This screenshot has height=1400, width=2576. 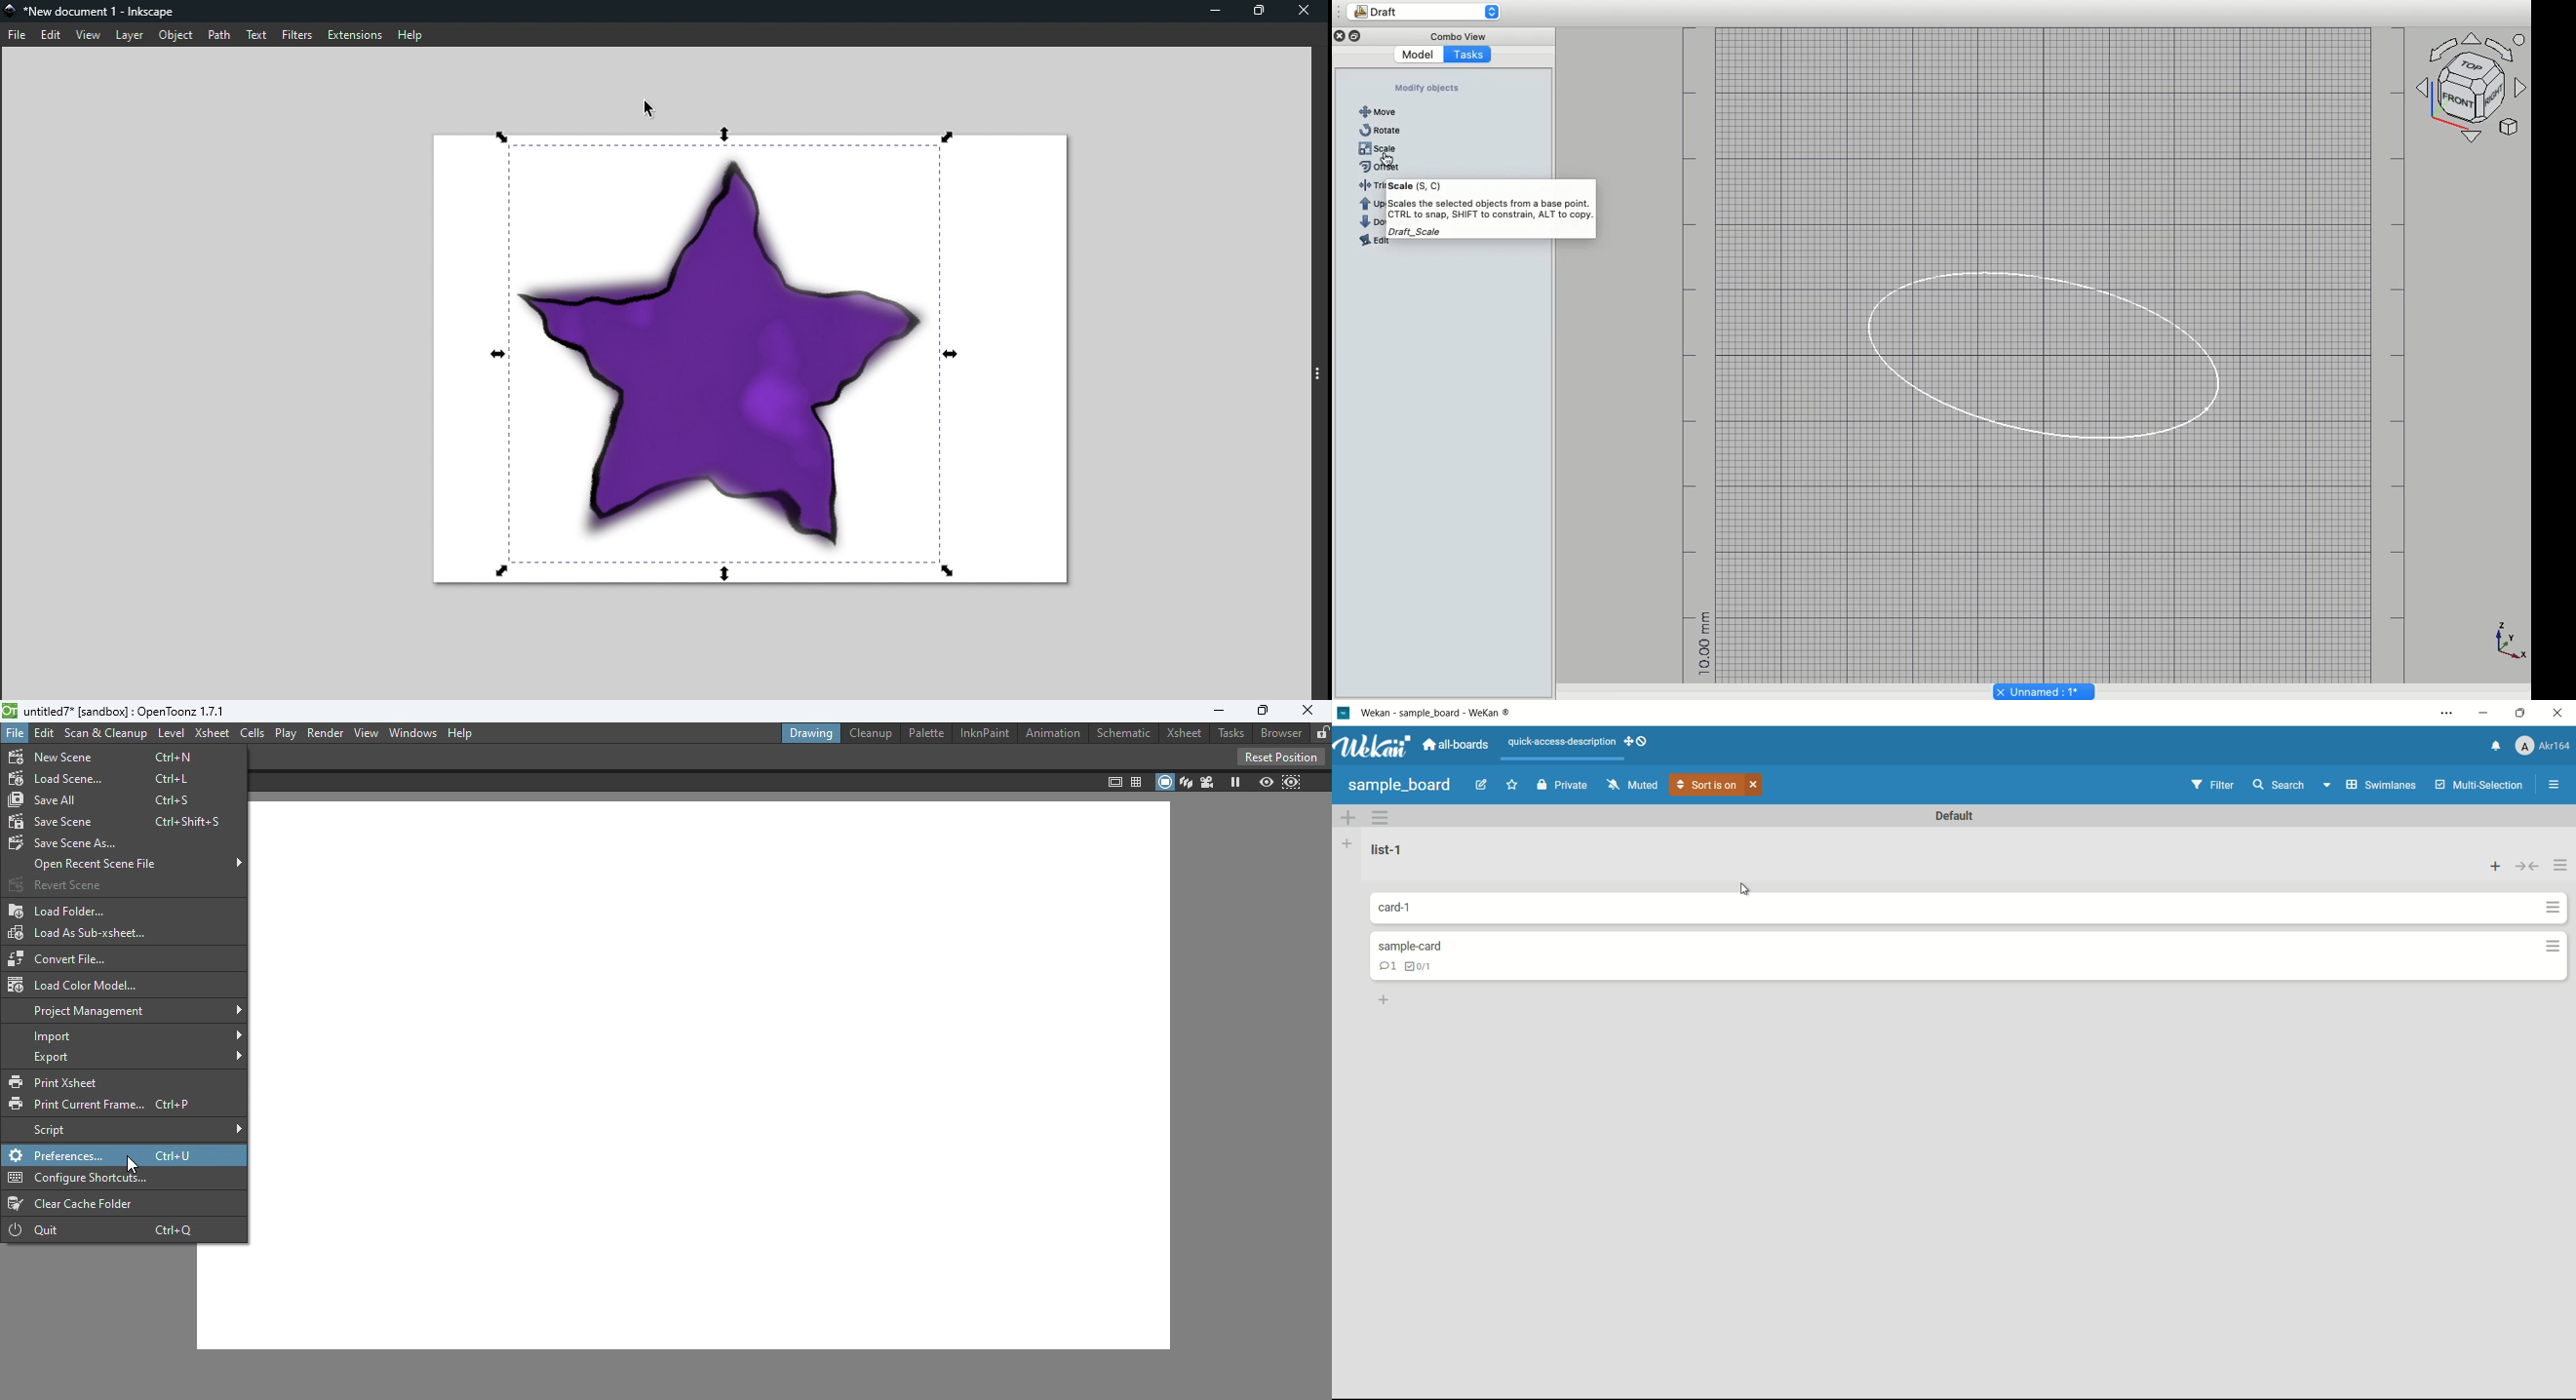 I want to click on close, so click(x=1755, y=785).